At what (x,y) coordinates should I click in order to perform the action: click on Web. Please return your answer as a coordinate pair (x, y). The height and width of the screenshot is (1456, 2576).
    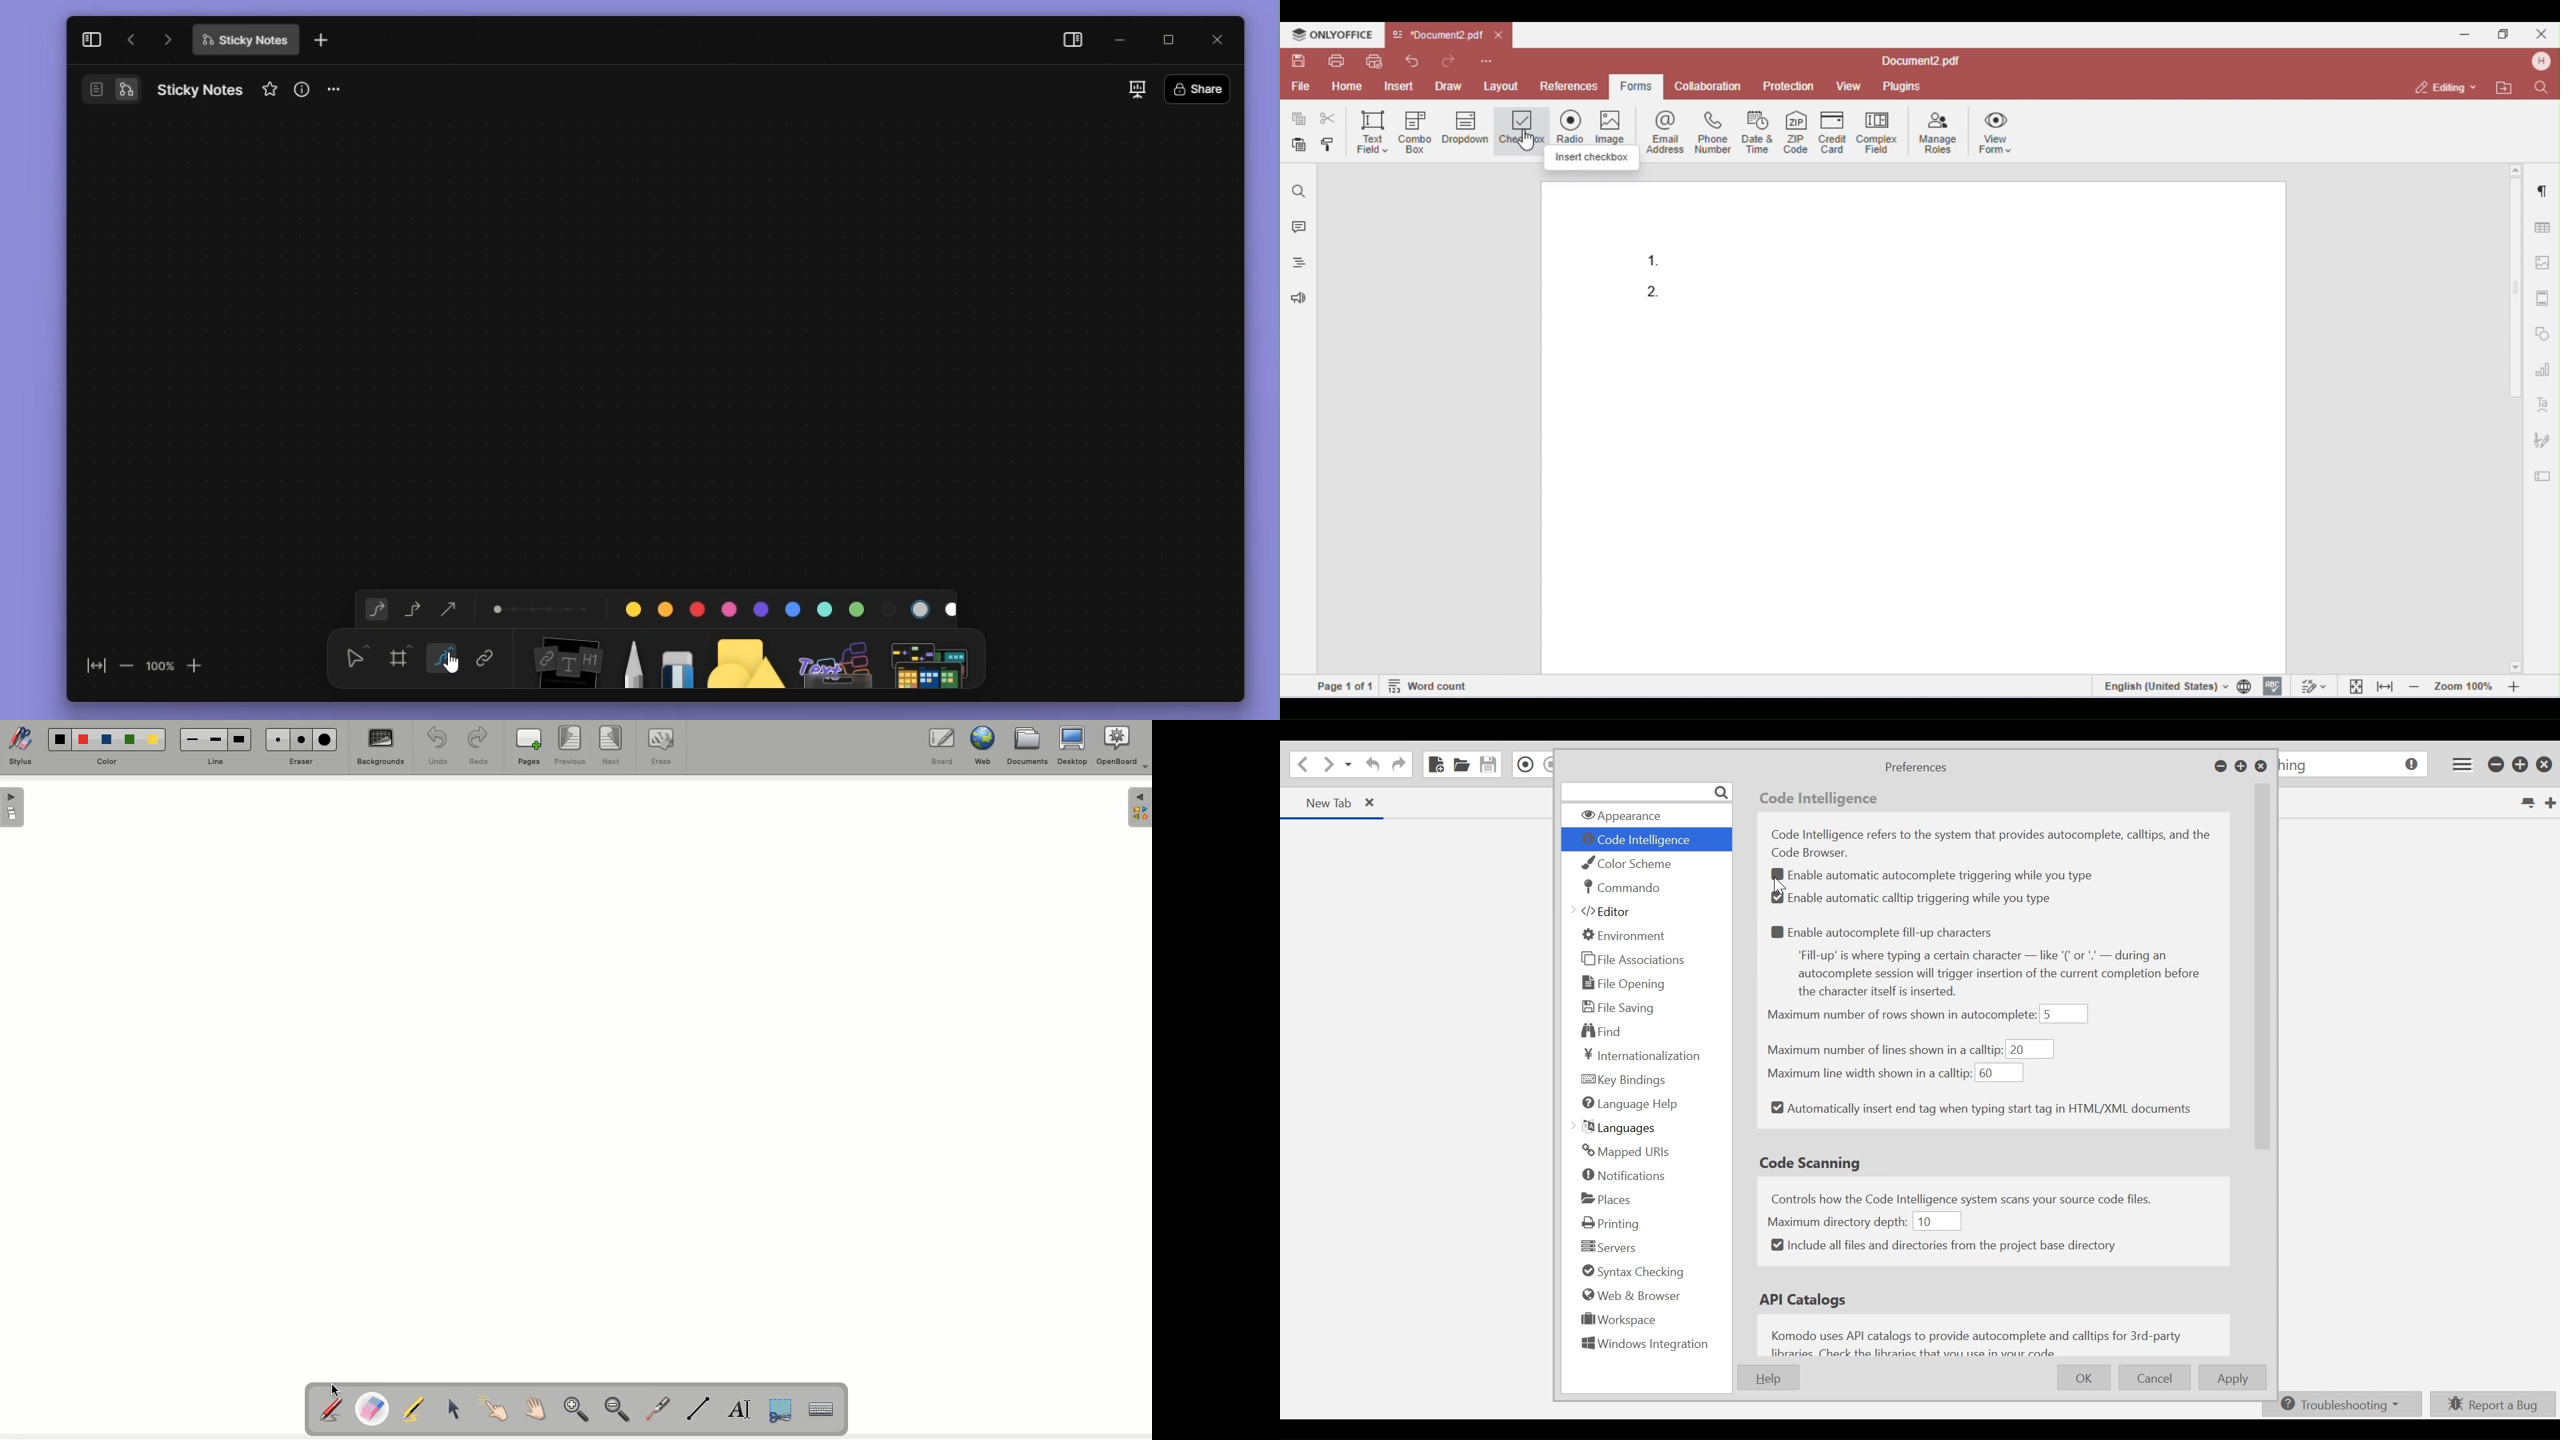
    Looking at the image, I should click on (985, 746).